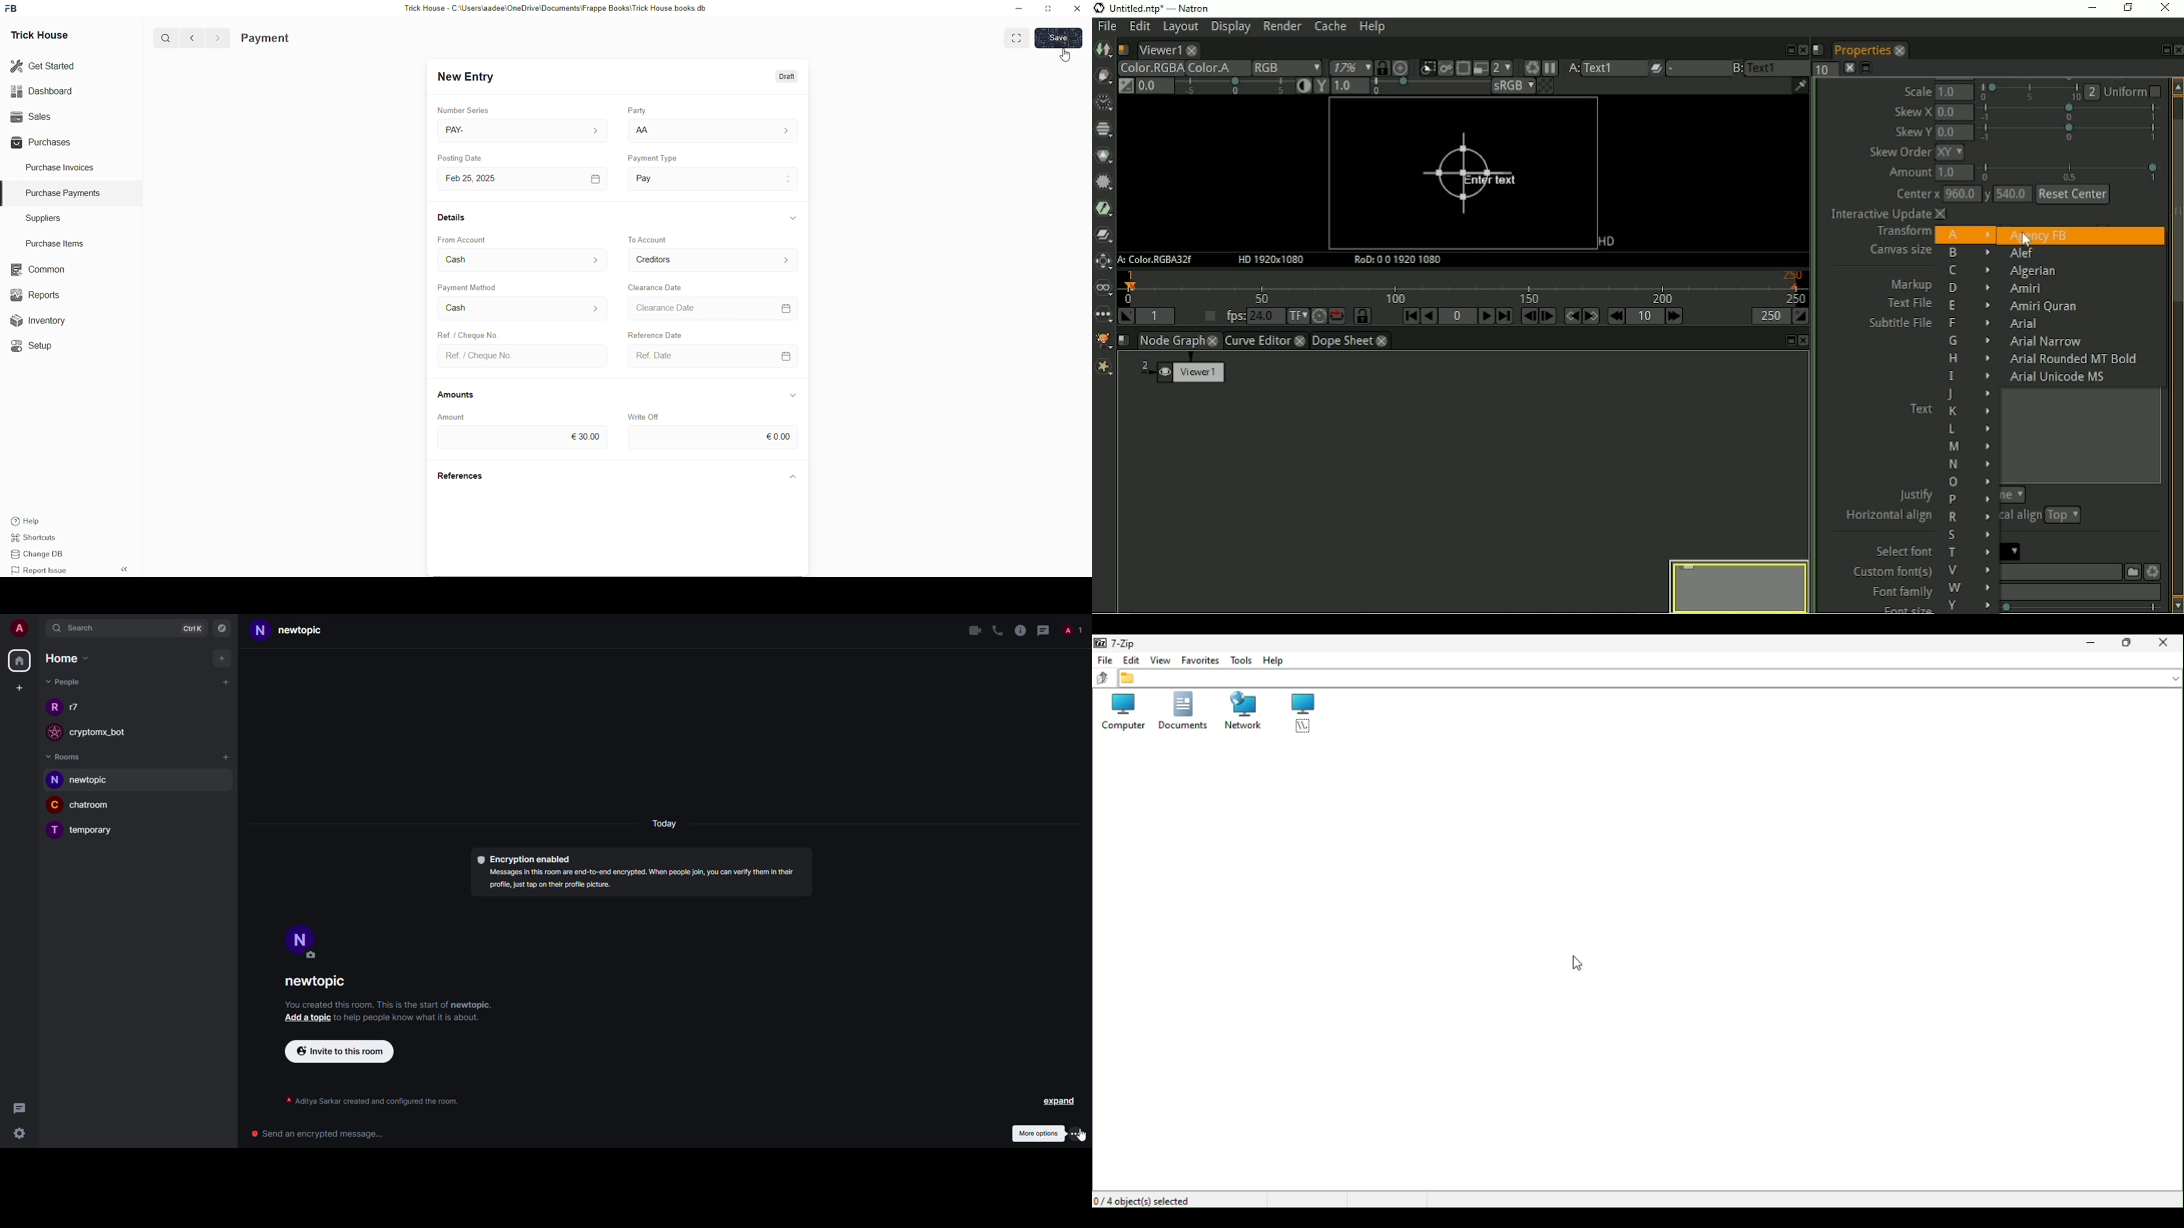 The image size is (2184, 1232). I want to click on «© Setup, so click(35, 346).